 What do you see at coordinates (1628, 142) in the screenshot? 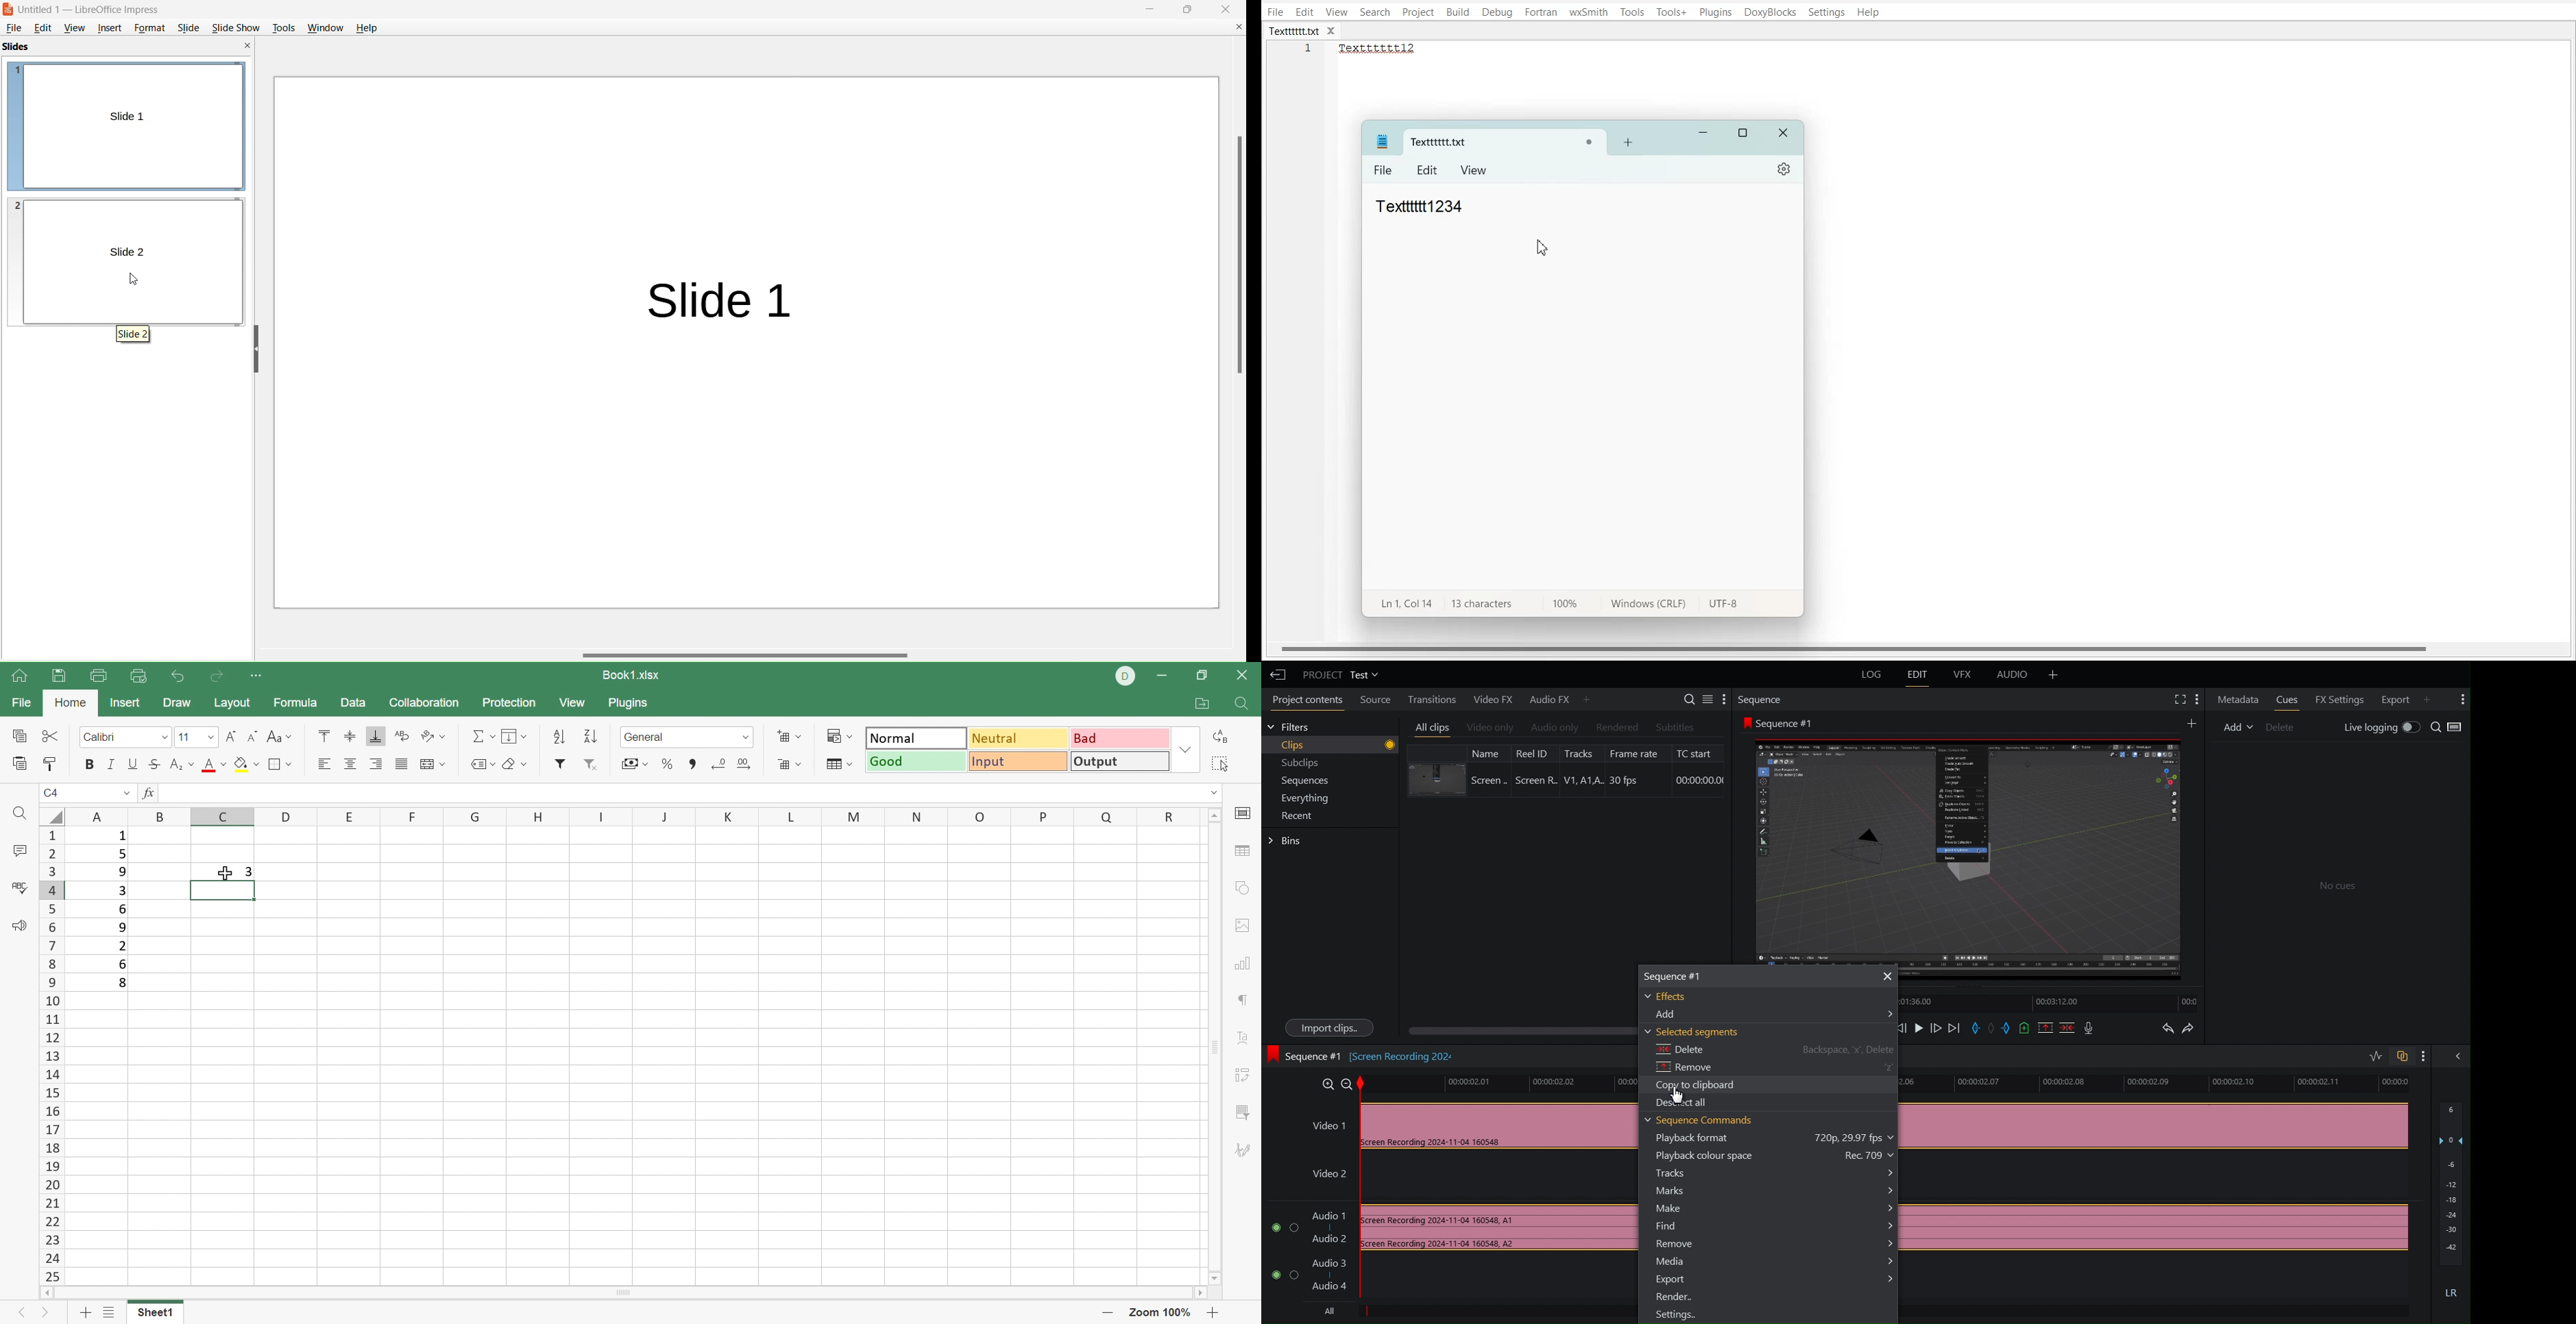
I see `Add File` at bounding box center [1628, 142].